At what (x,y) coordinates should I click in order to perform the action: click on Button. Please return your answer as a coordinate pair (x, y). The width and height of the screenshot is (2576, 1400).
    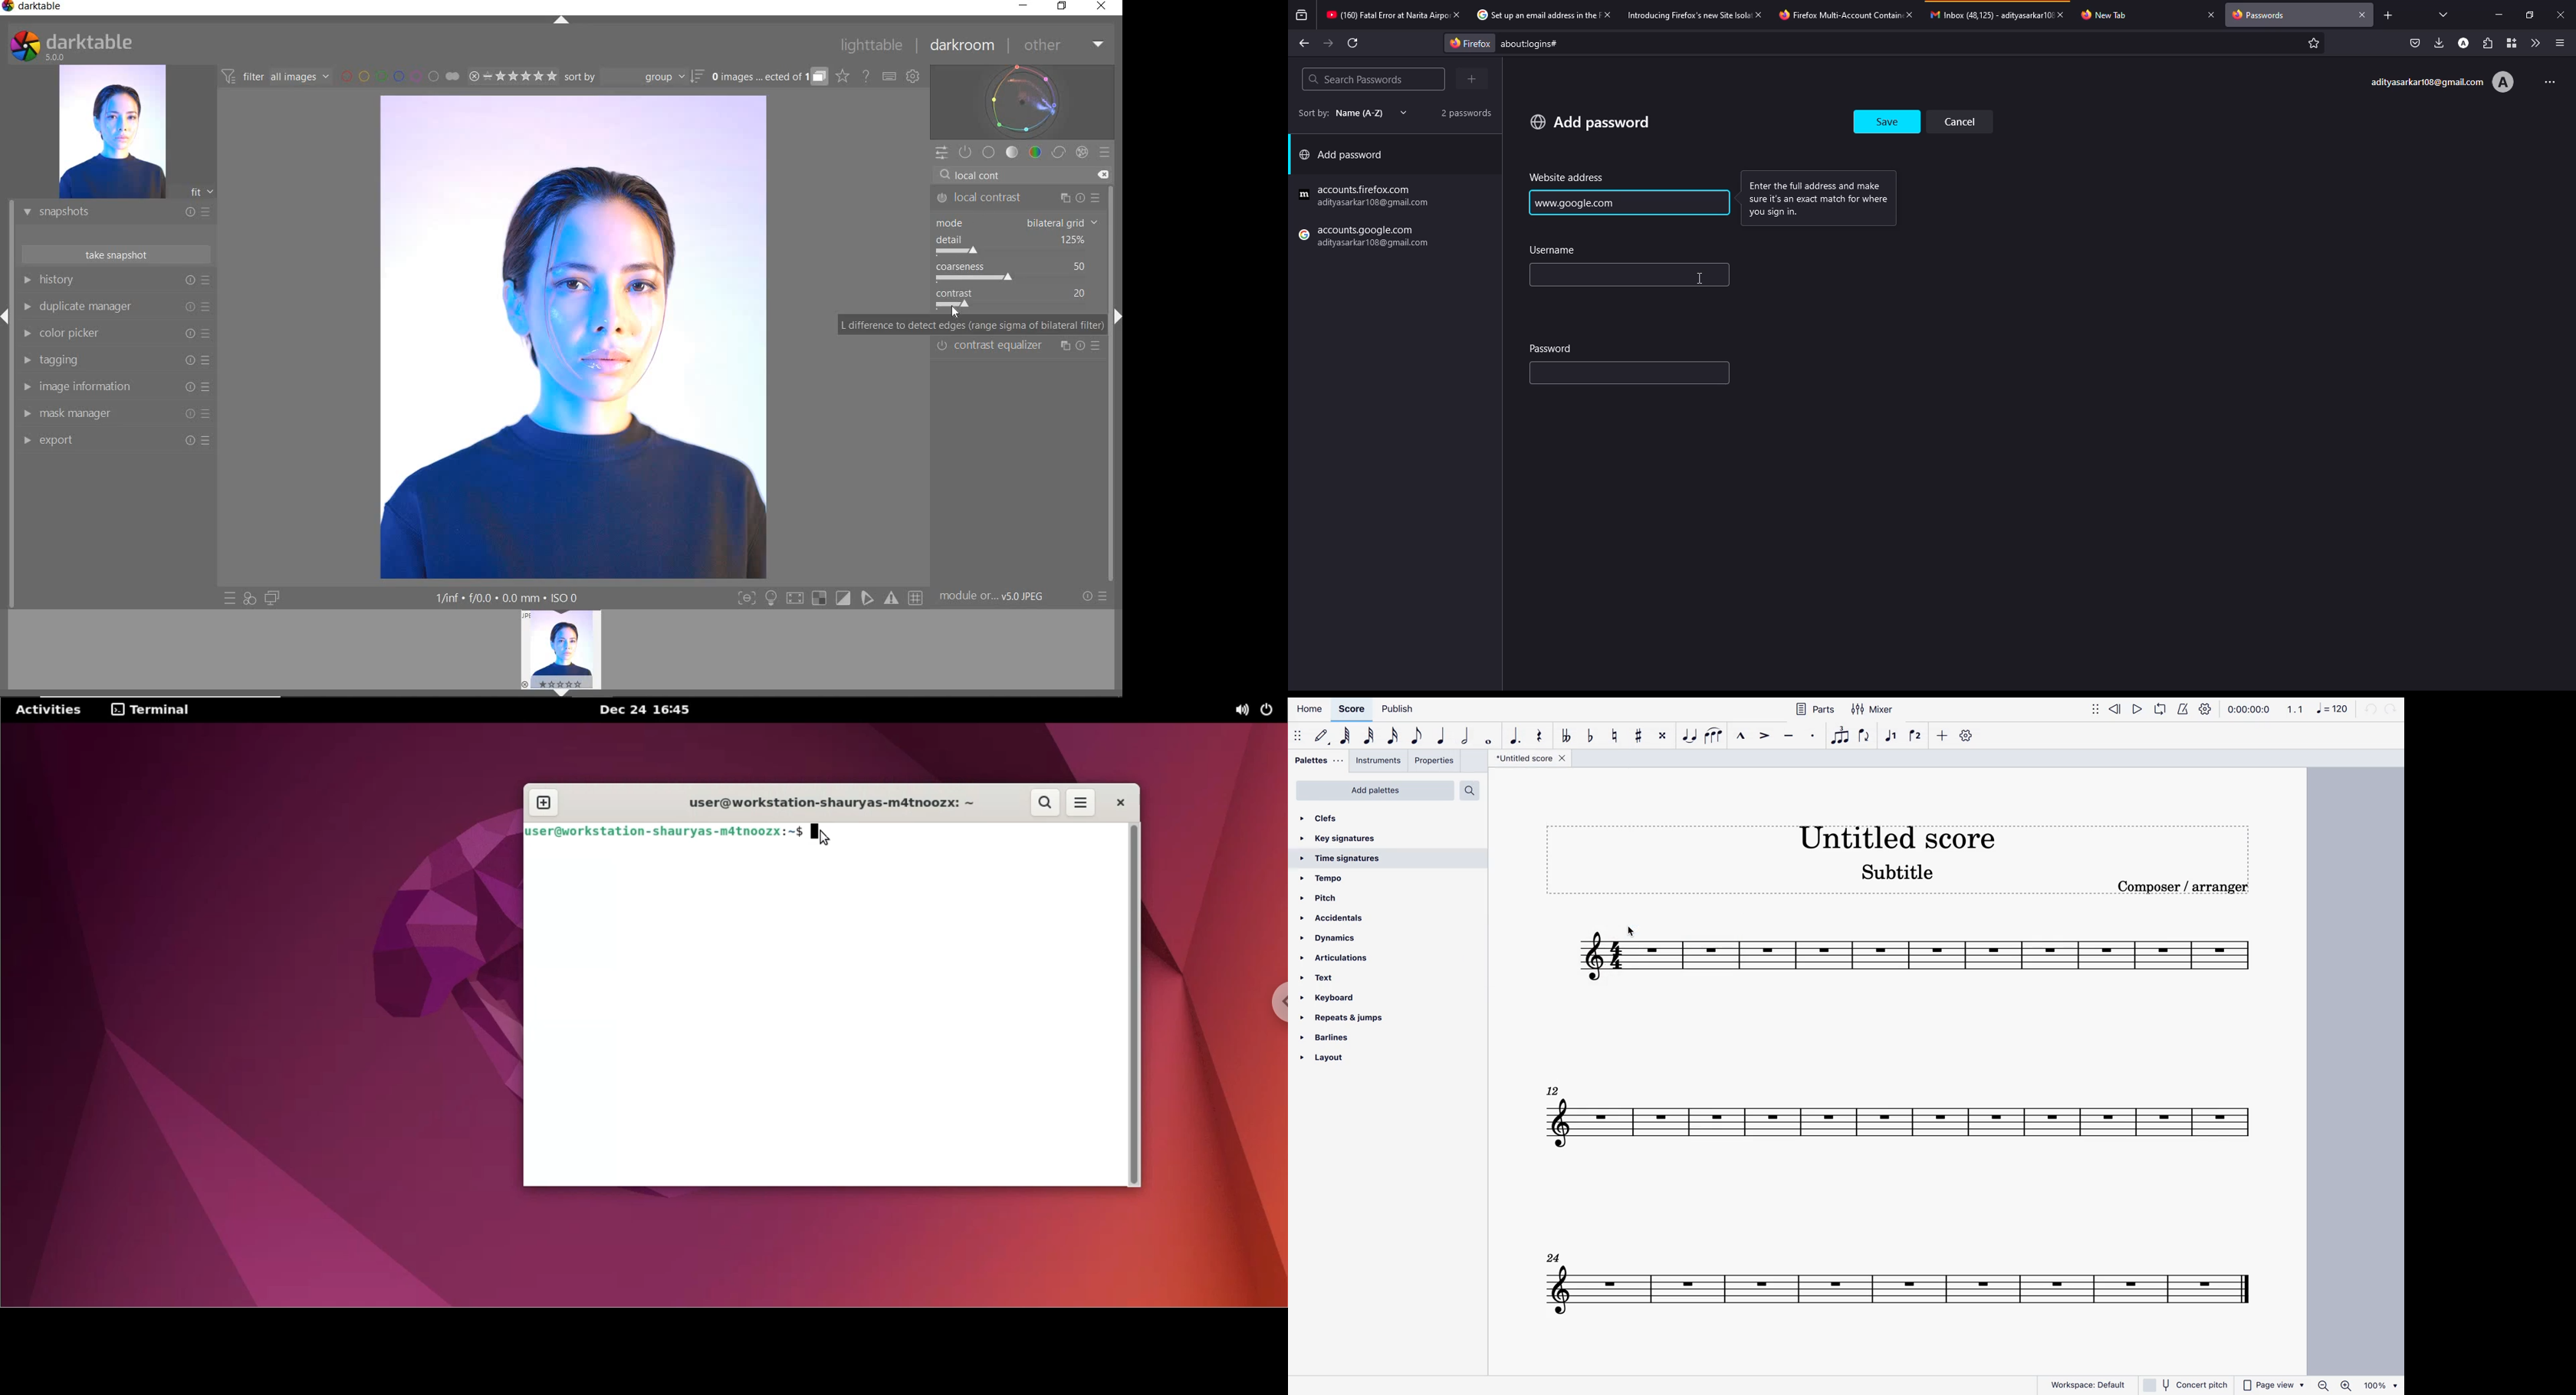
    Looking at the image, I should click on (746, 599).